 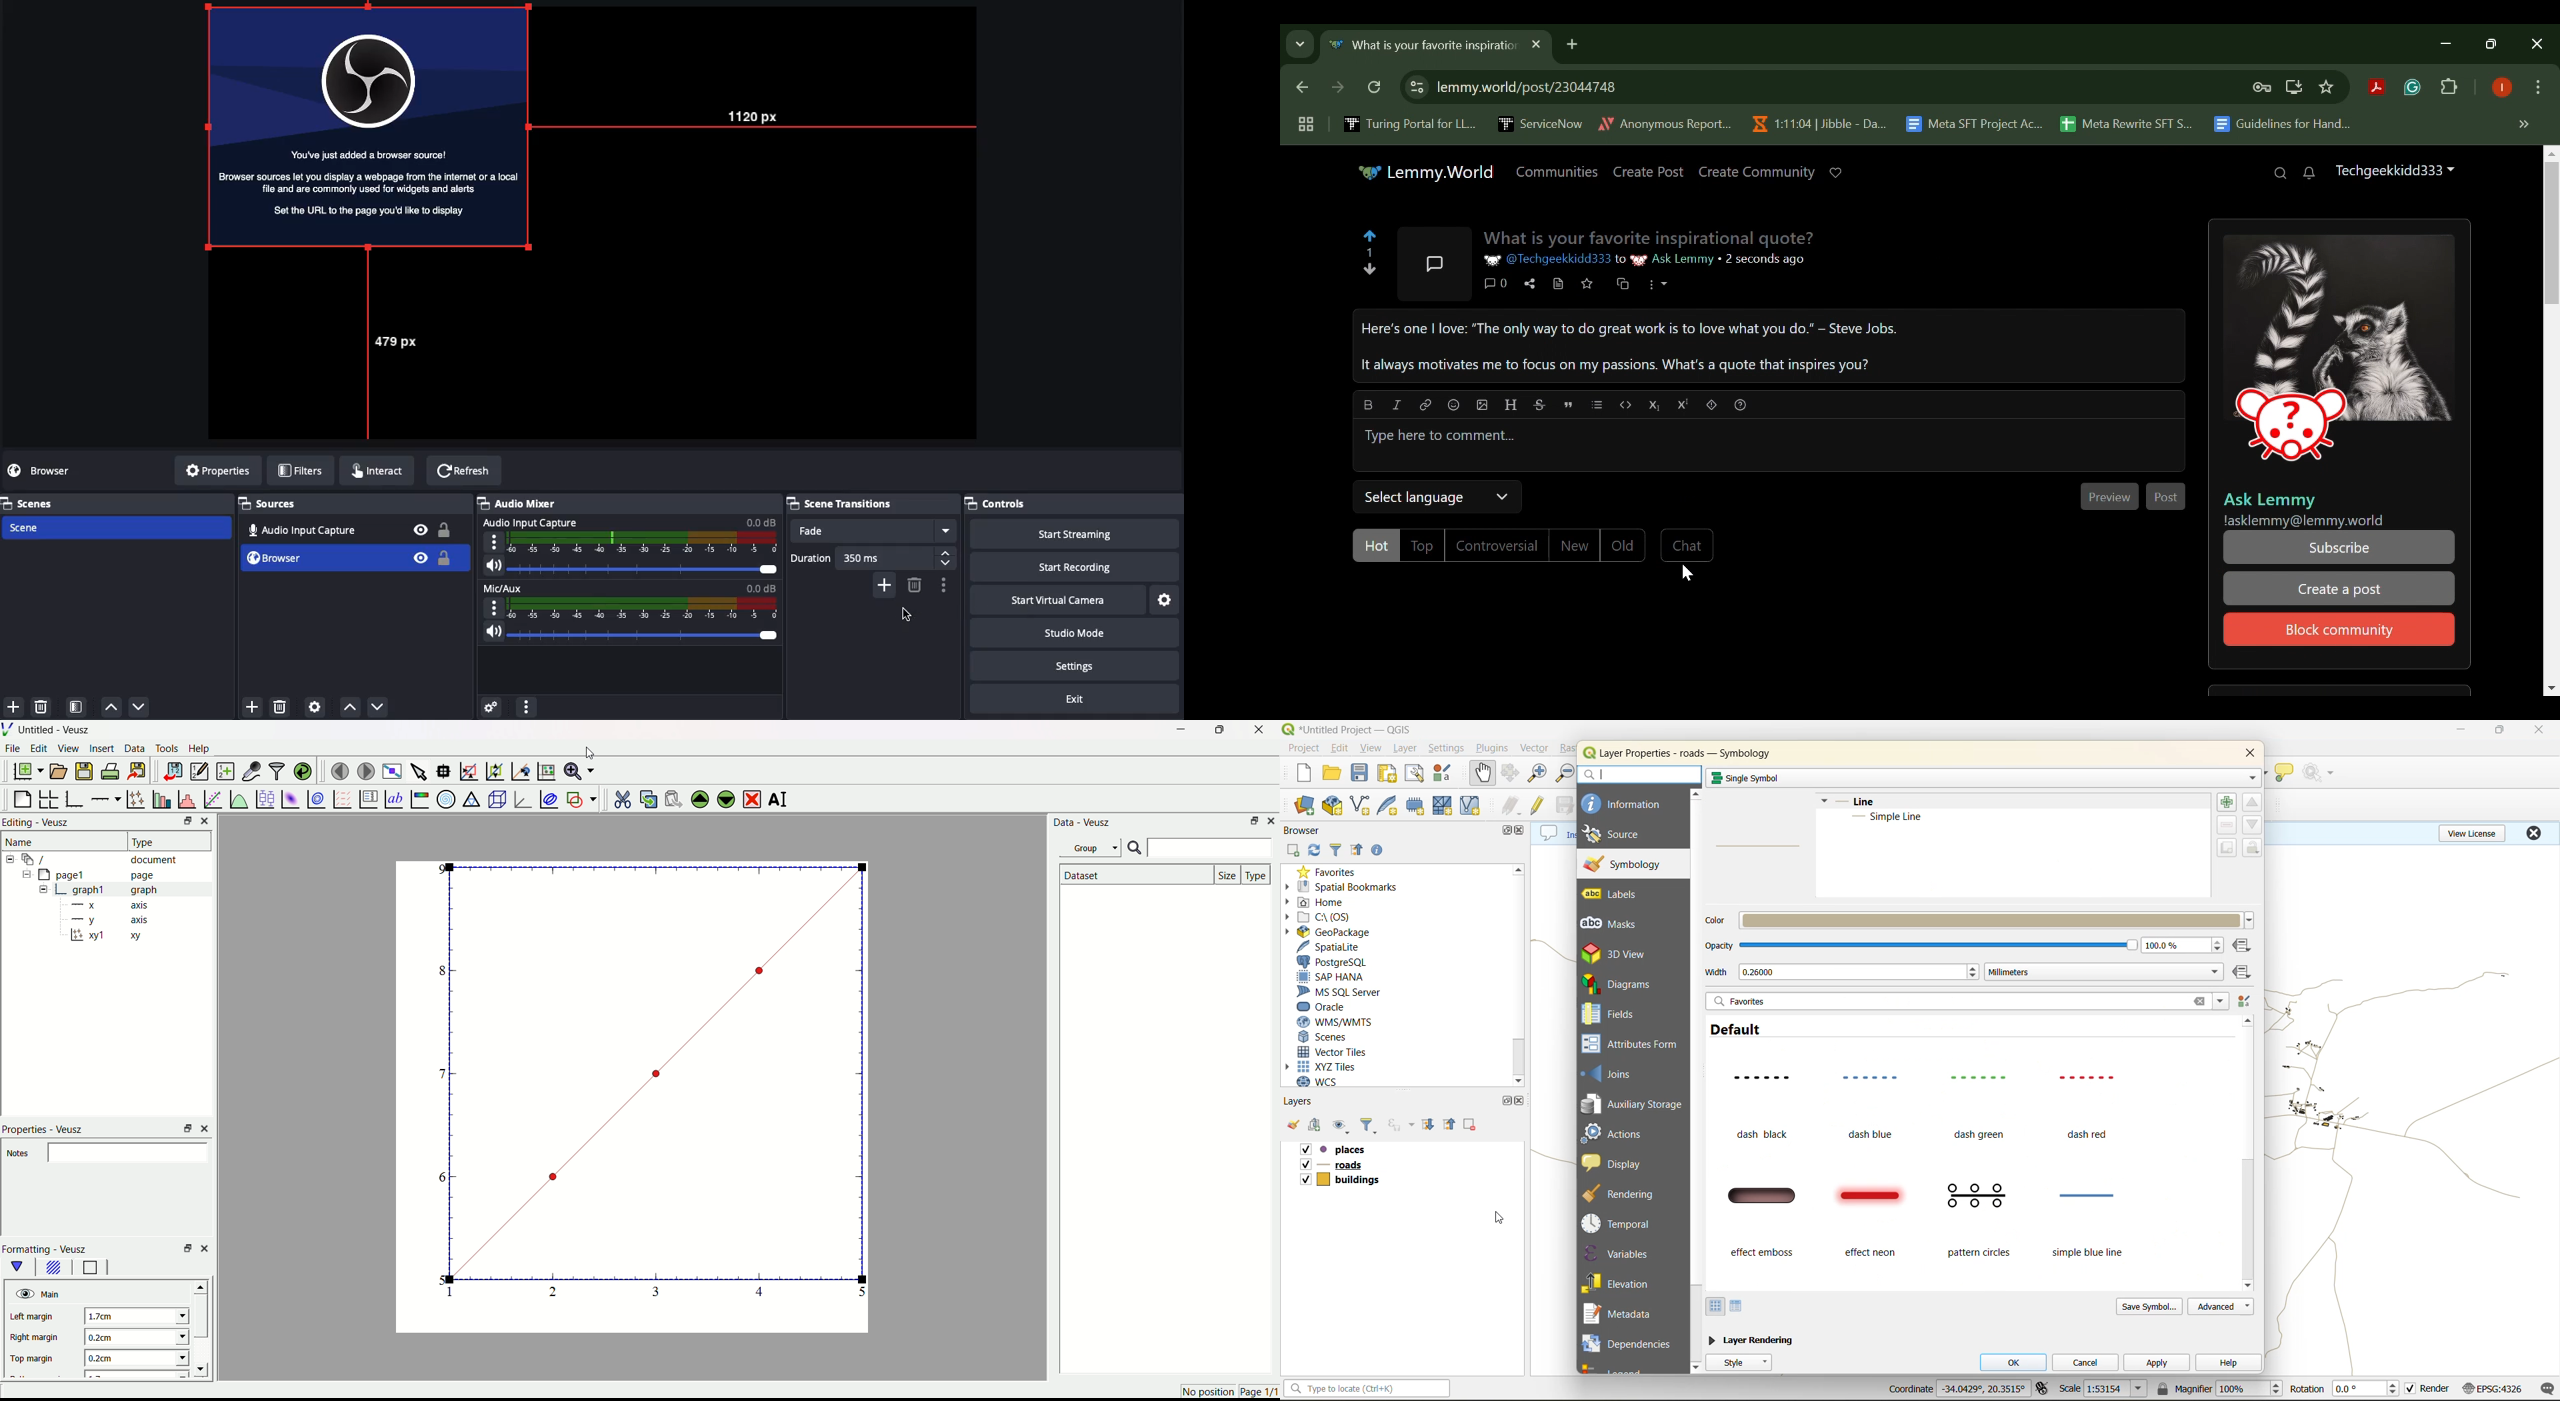 What do you see at coordinates (1177, 730) in the screenshot?
I see `Minimize` at bounding box center [1177, 730].